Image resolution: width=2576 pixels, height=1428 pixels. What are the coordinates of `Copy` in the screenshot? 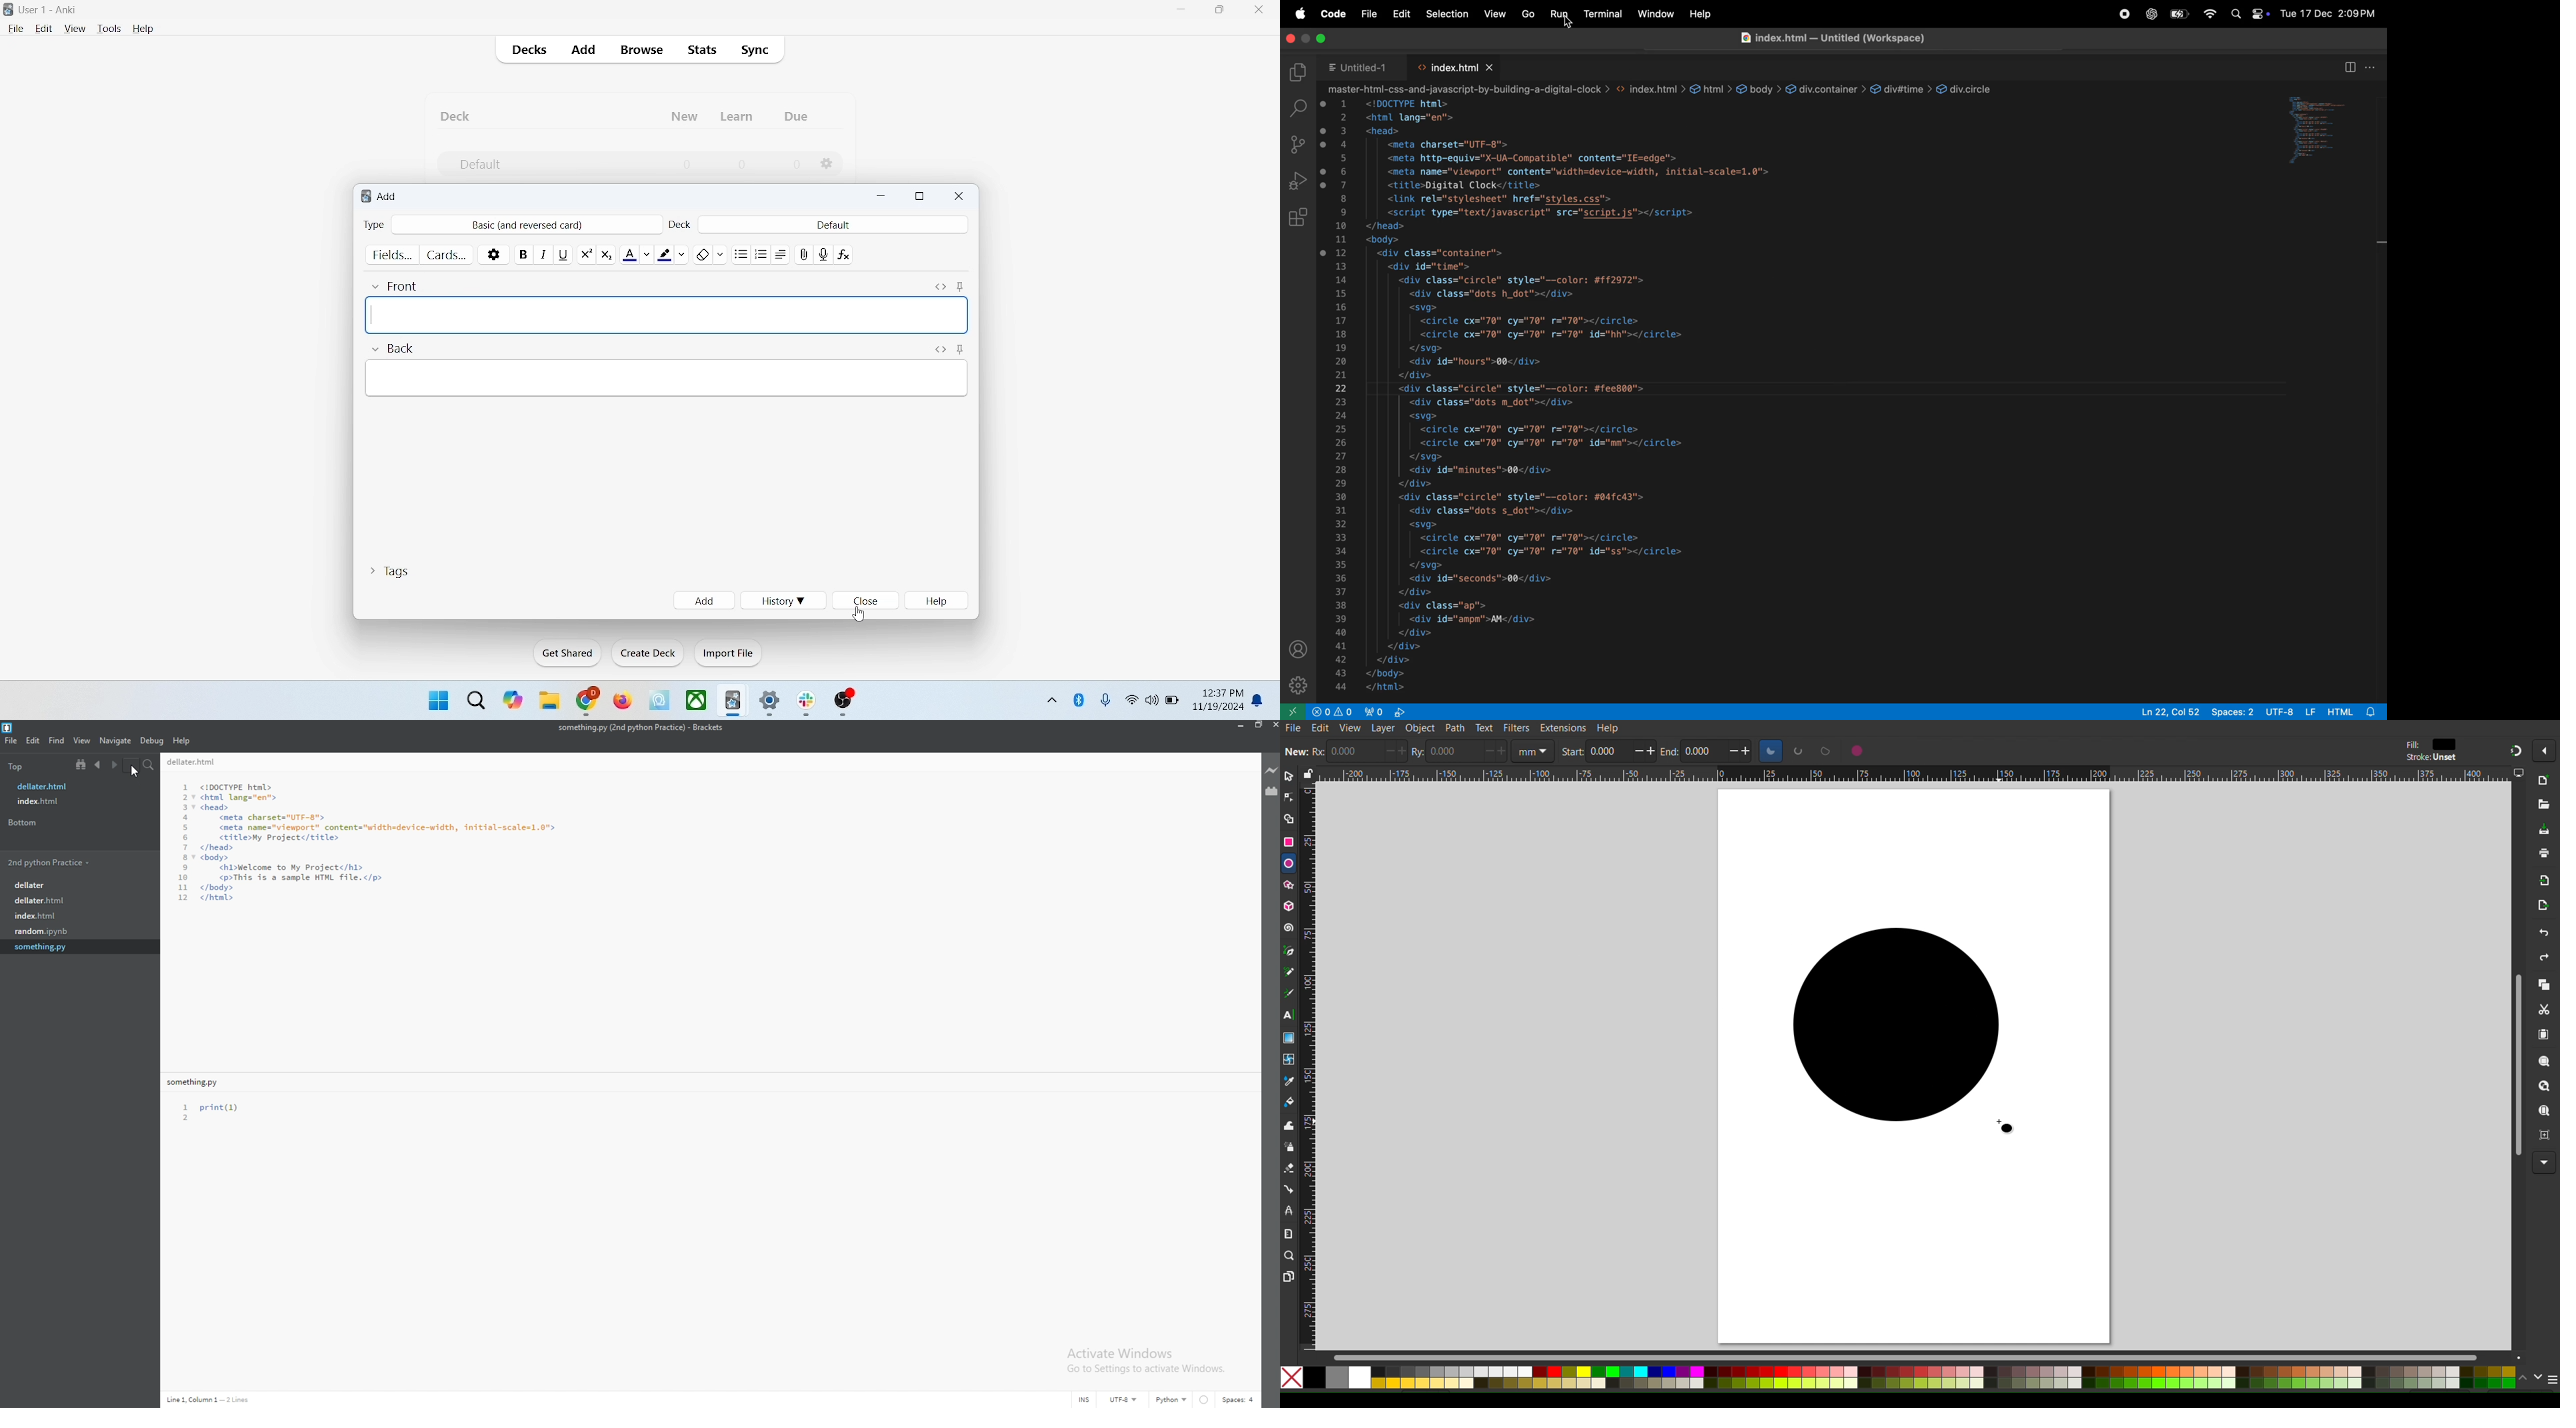 It's located at (2544, 985).